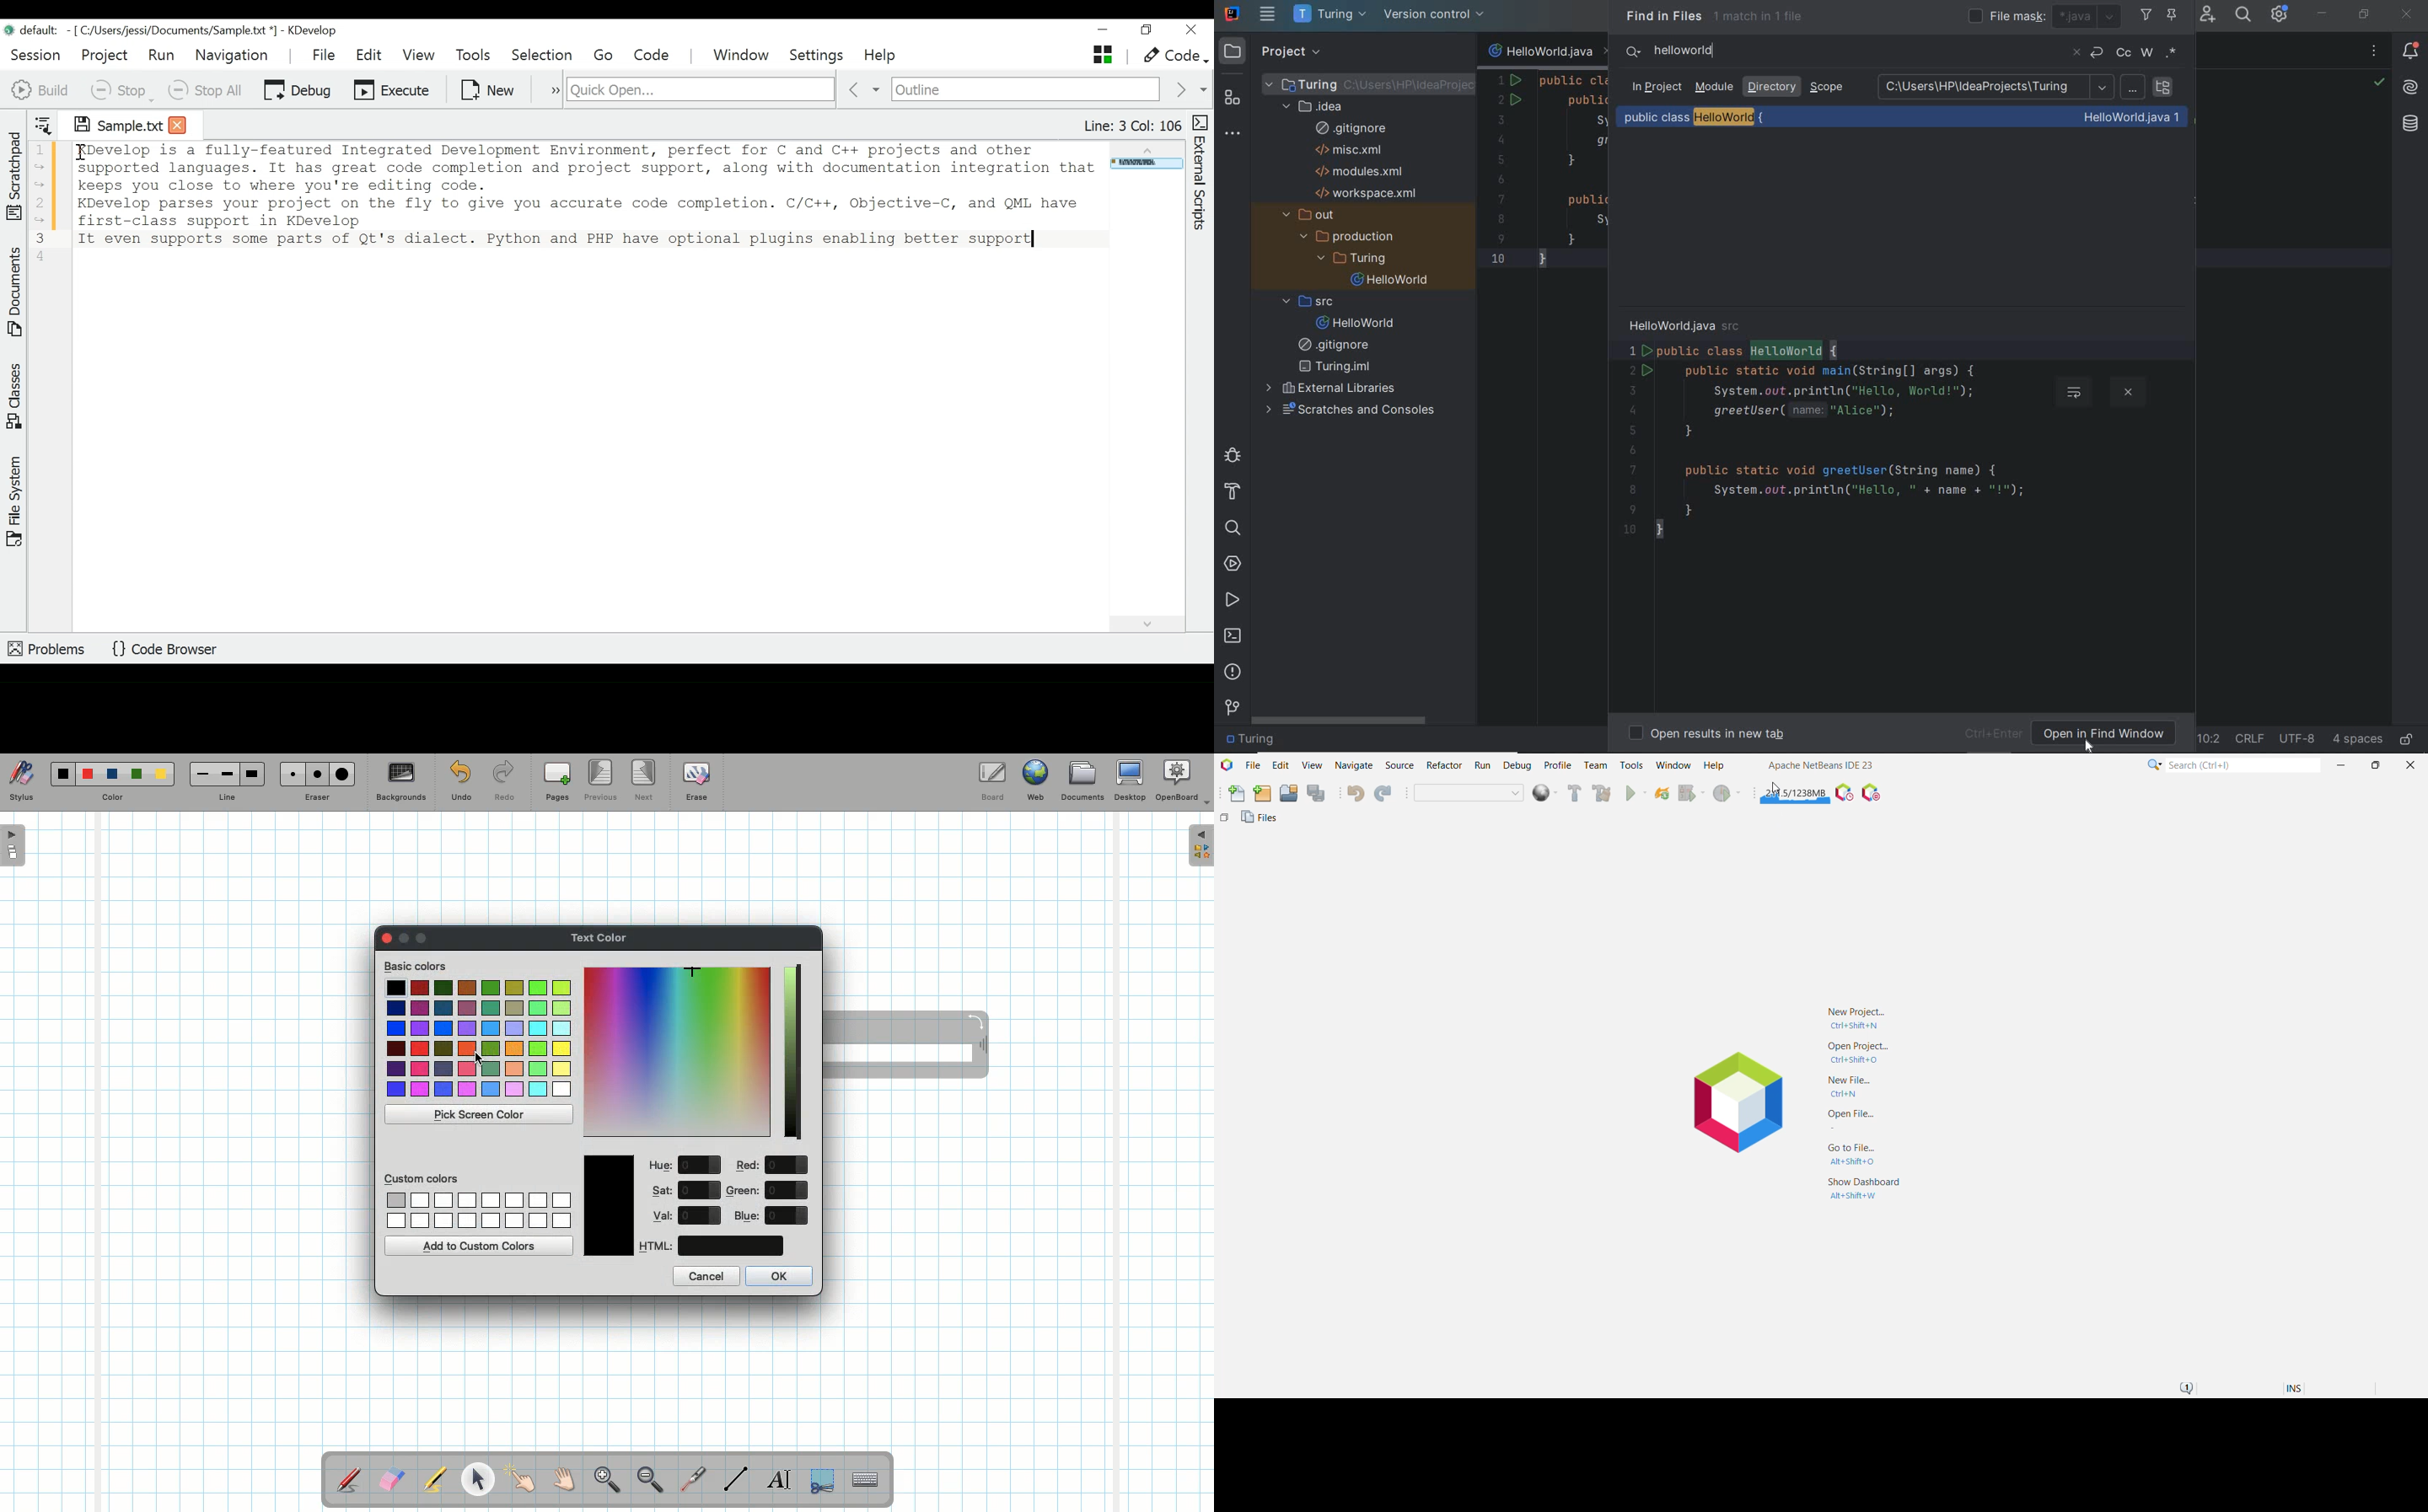  What do you see at coordinates (975, 1021) in the screenshot?
I see `Rotate` at bounding box center [975, 1021].